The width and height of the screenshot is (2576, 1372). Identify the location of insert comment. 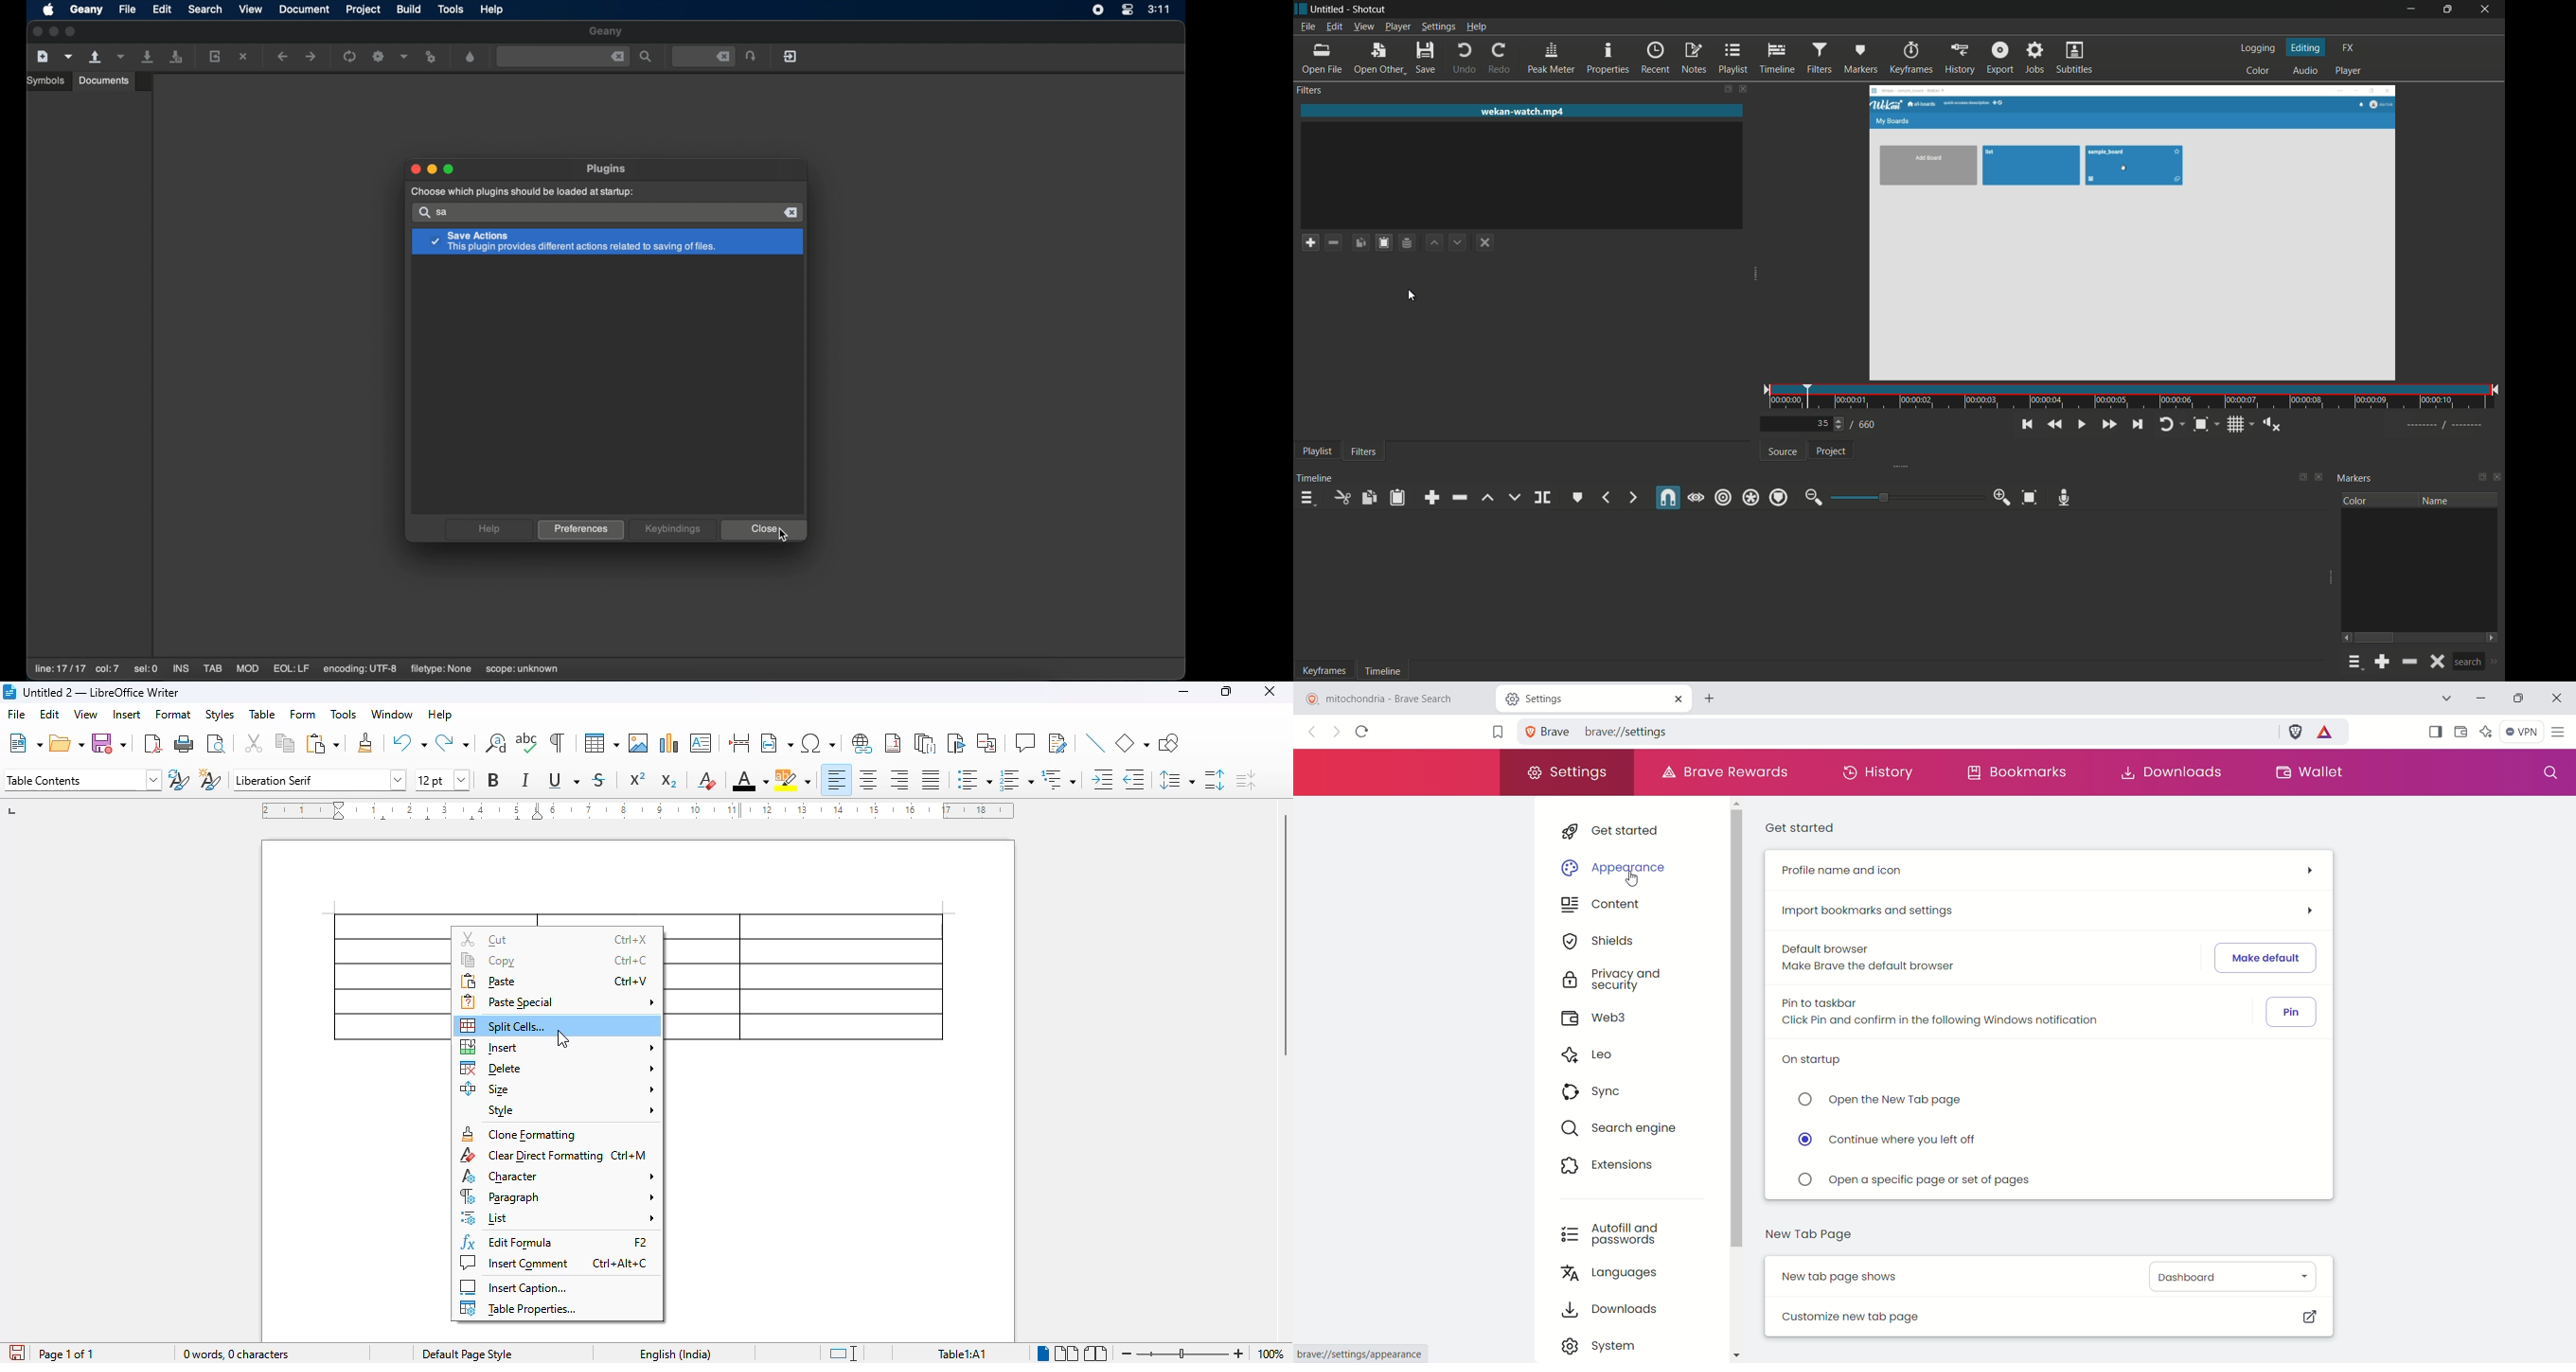
(514, 1263).